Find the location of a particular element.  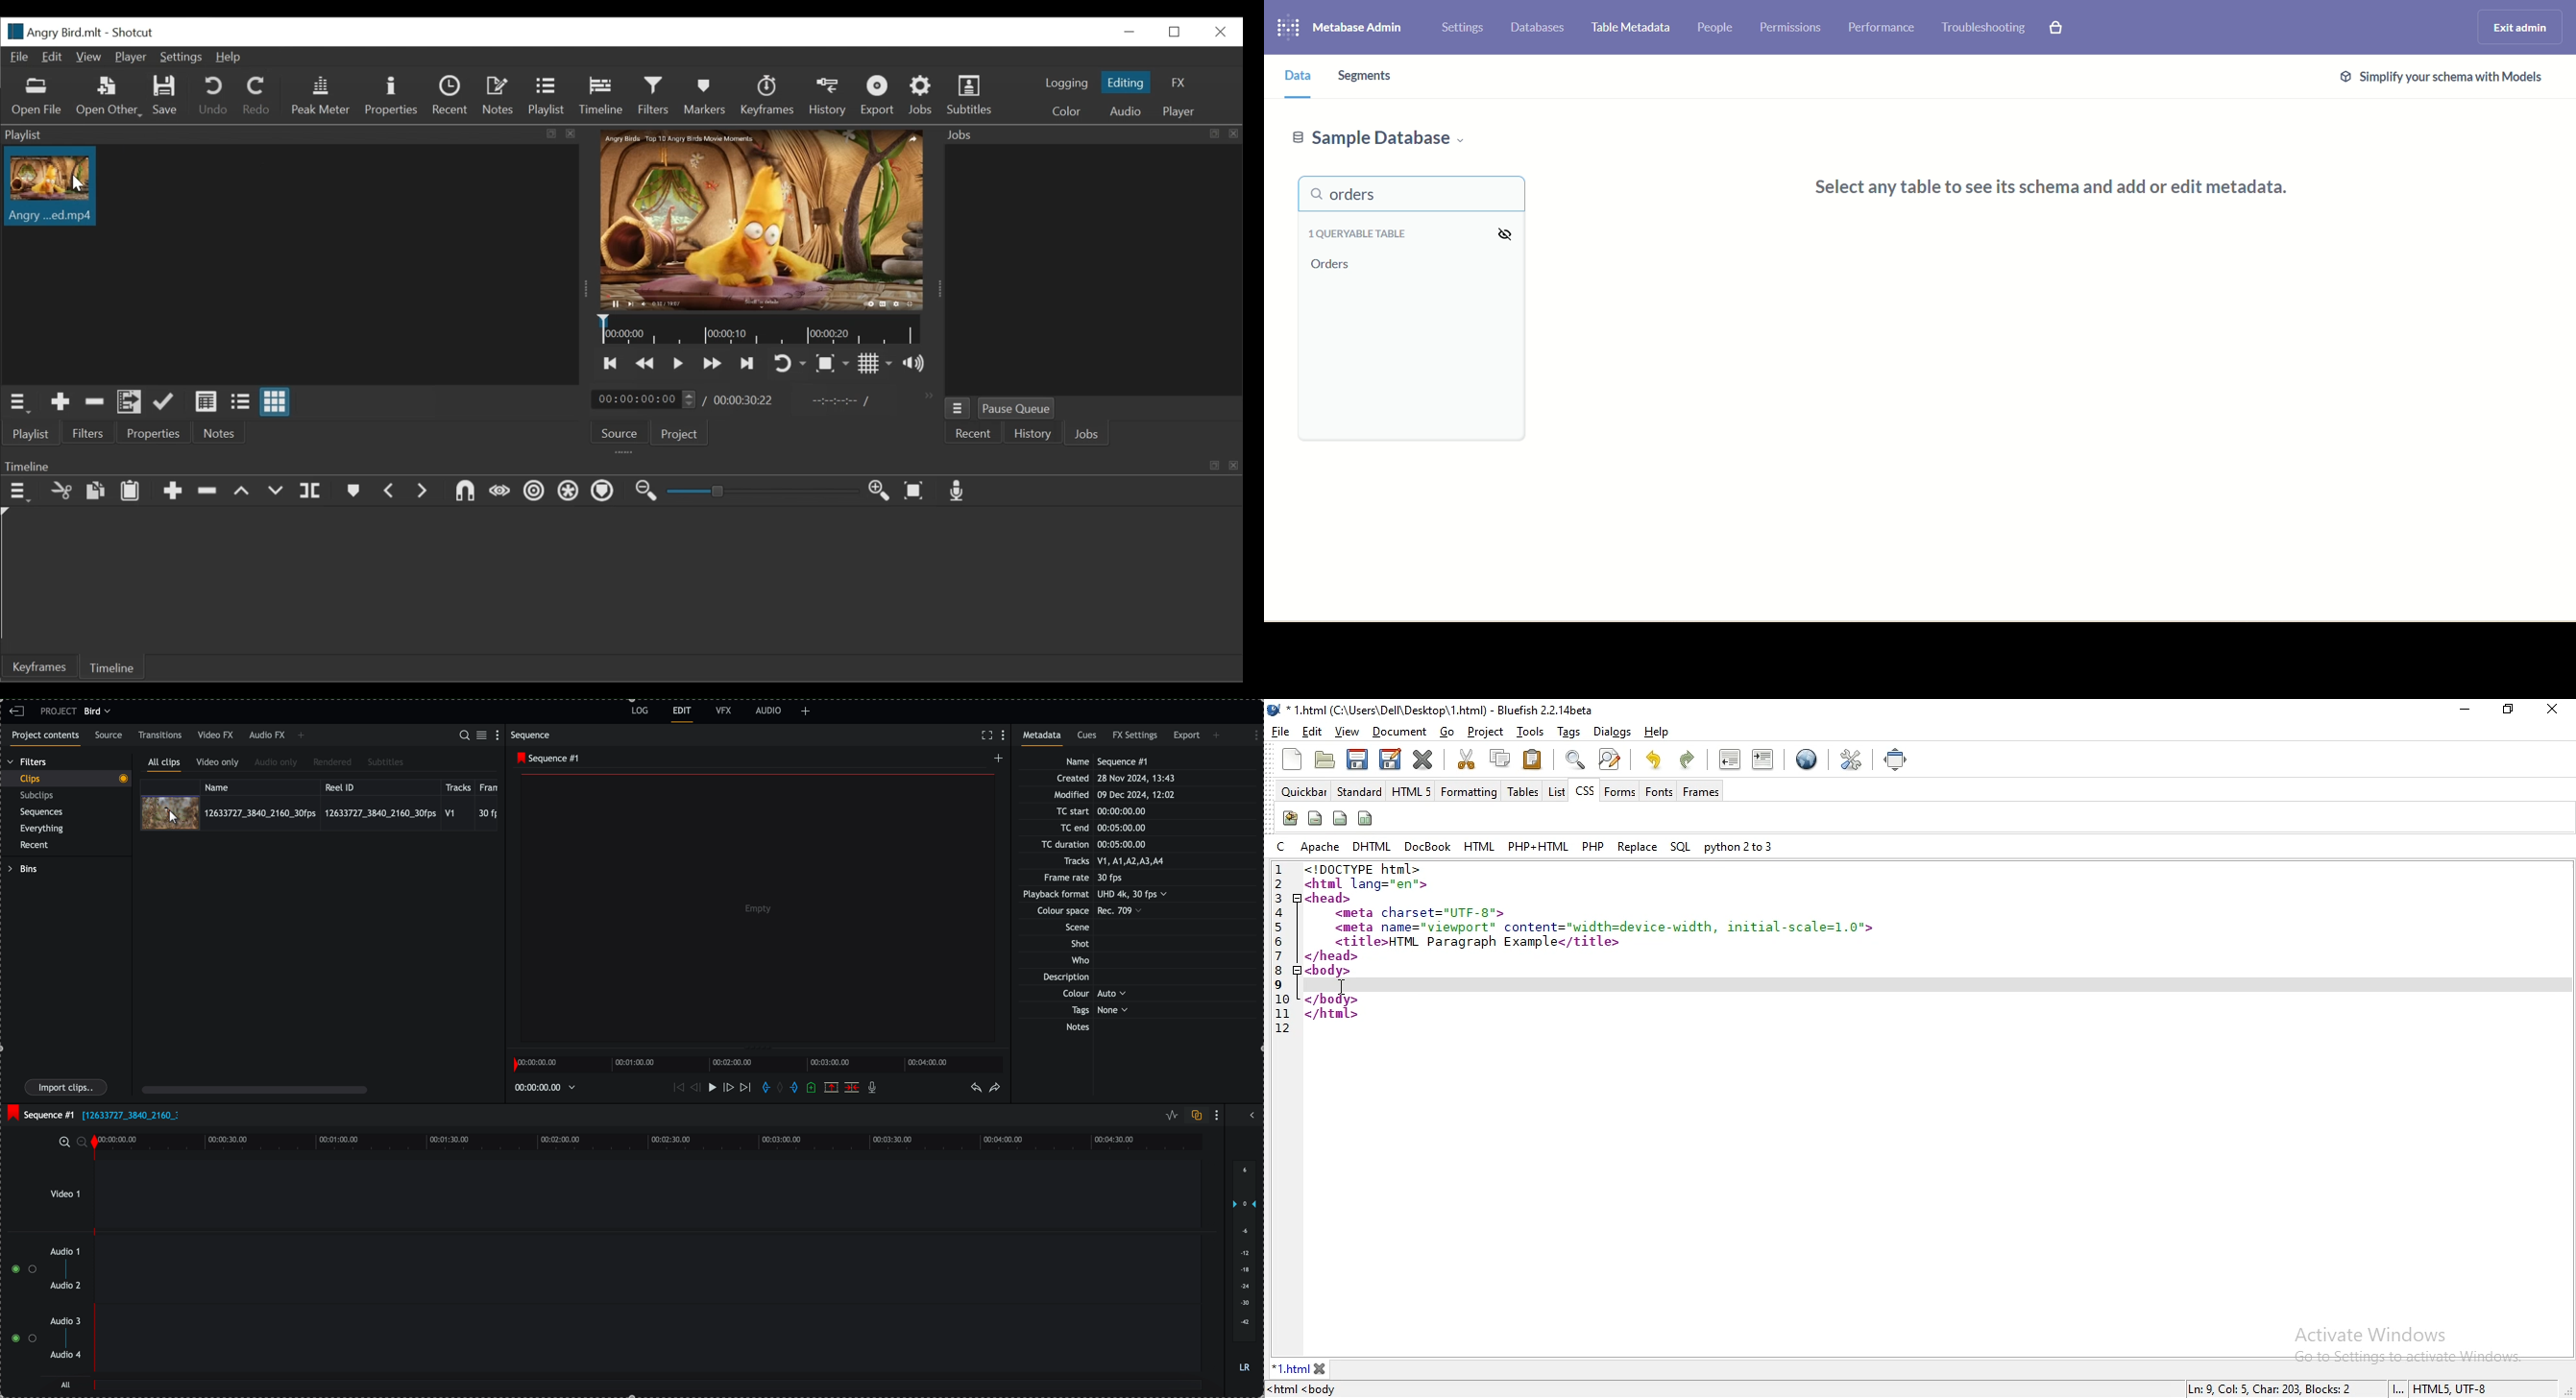

add 'out' mark is located at coordinates (794, 1088).